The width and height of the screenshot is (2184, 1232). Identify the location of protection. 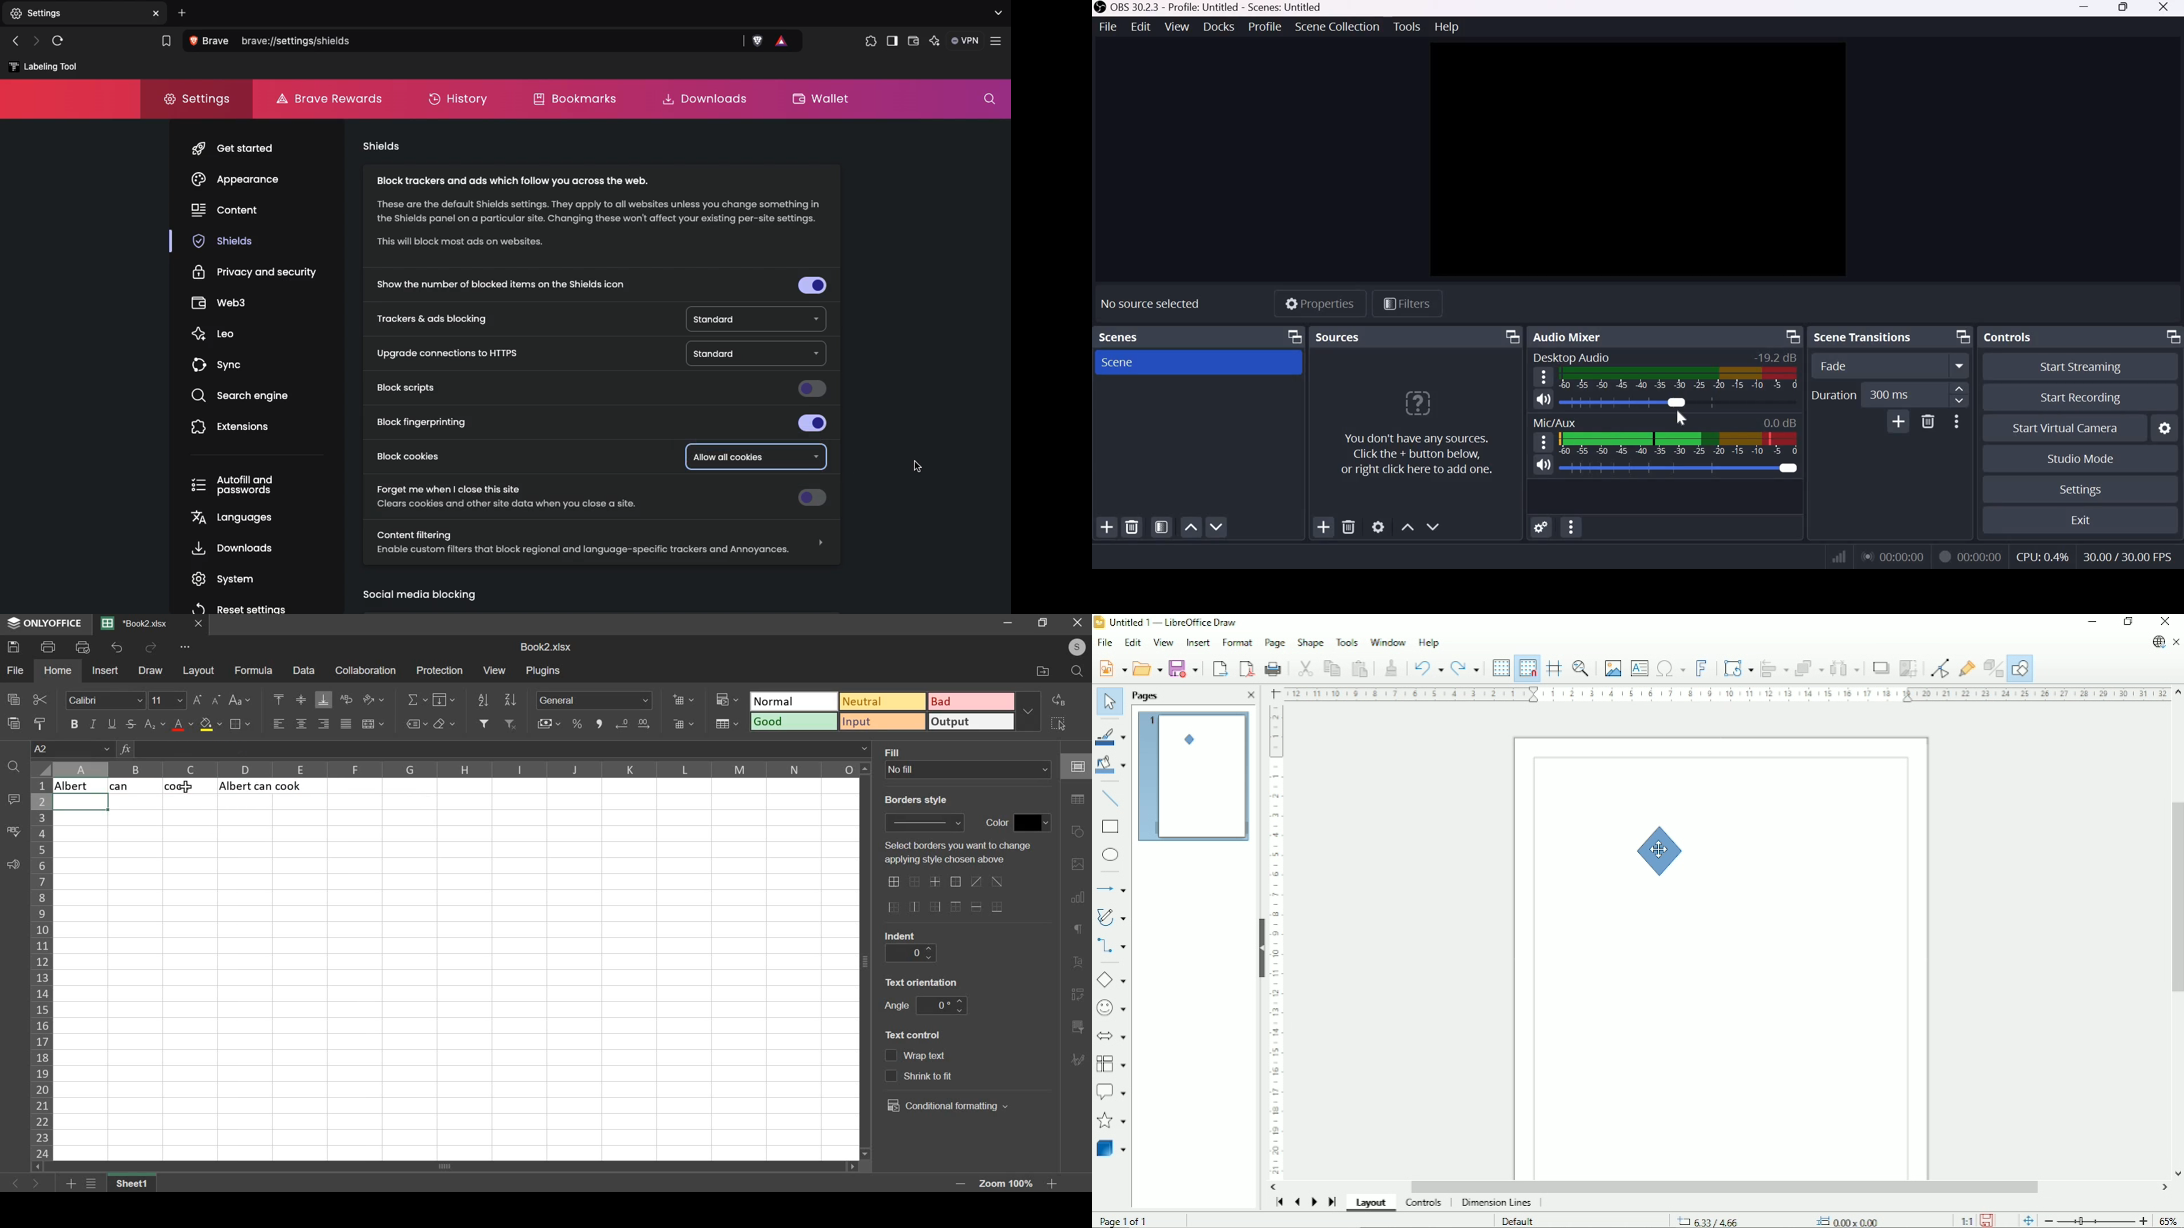
(442, 670).